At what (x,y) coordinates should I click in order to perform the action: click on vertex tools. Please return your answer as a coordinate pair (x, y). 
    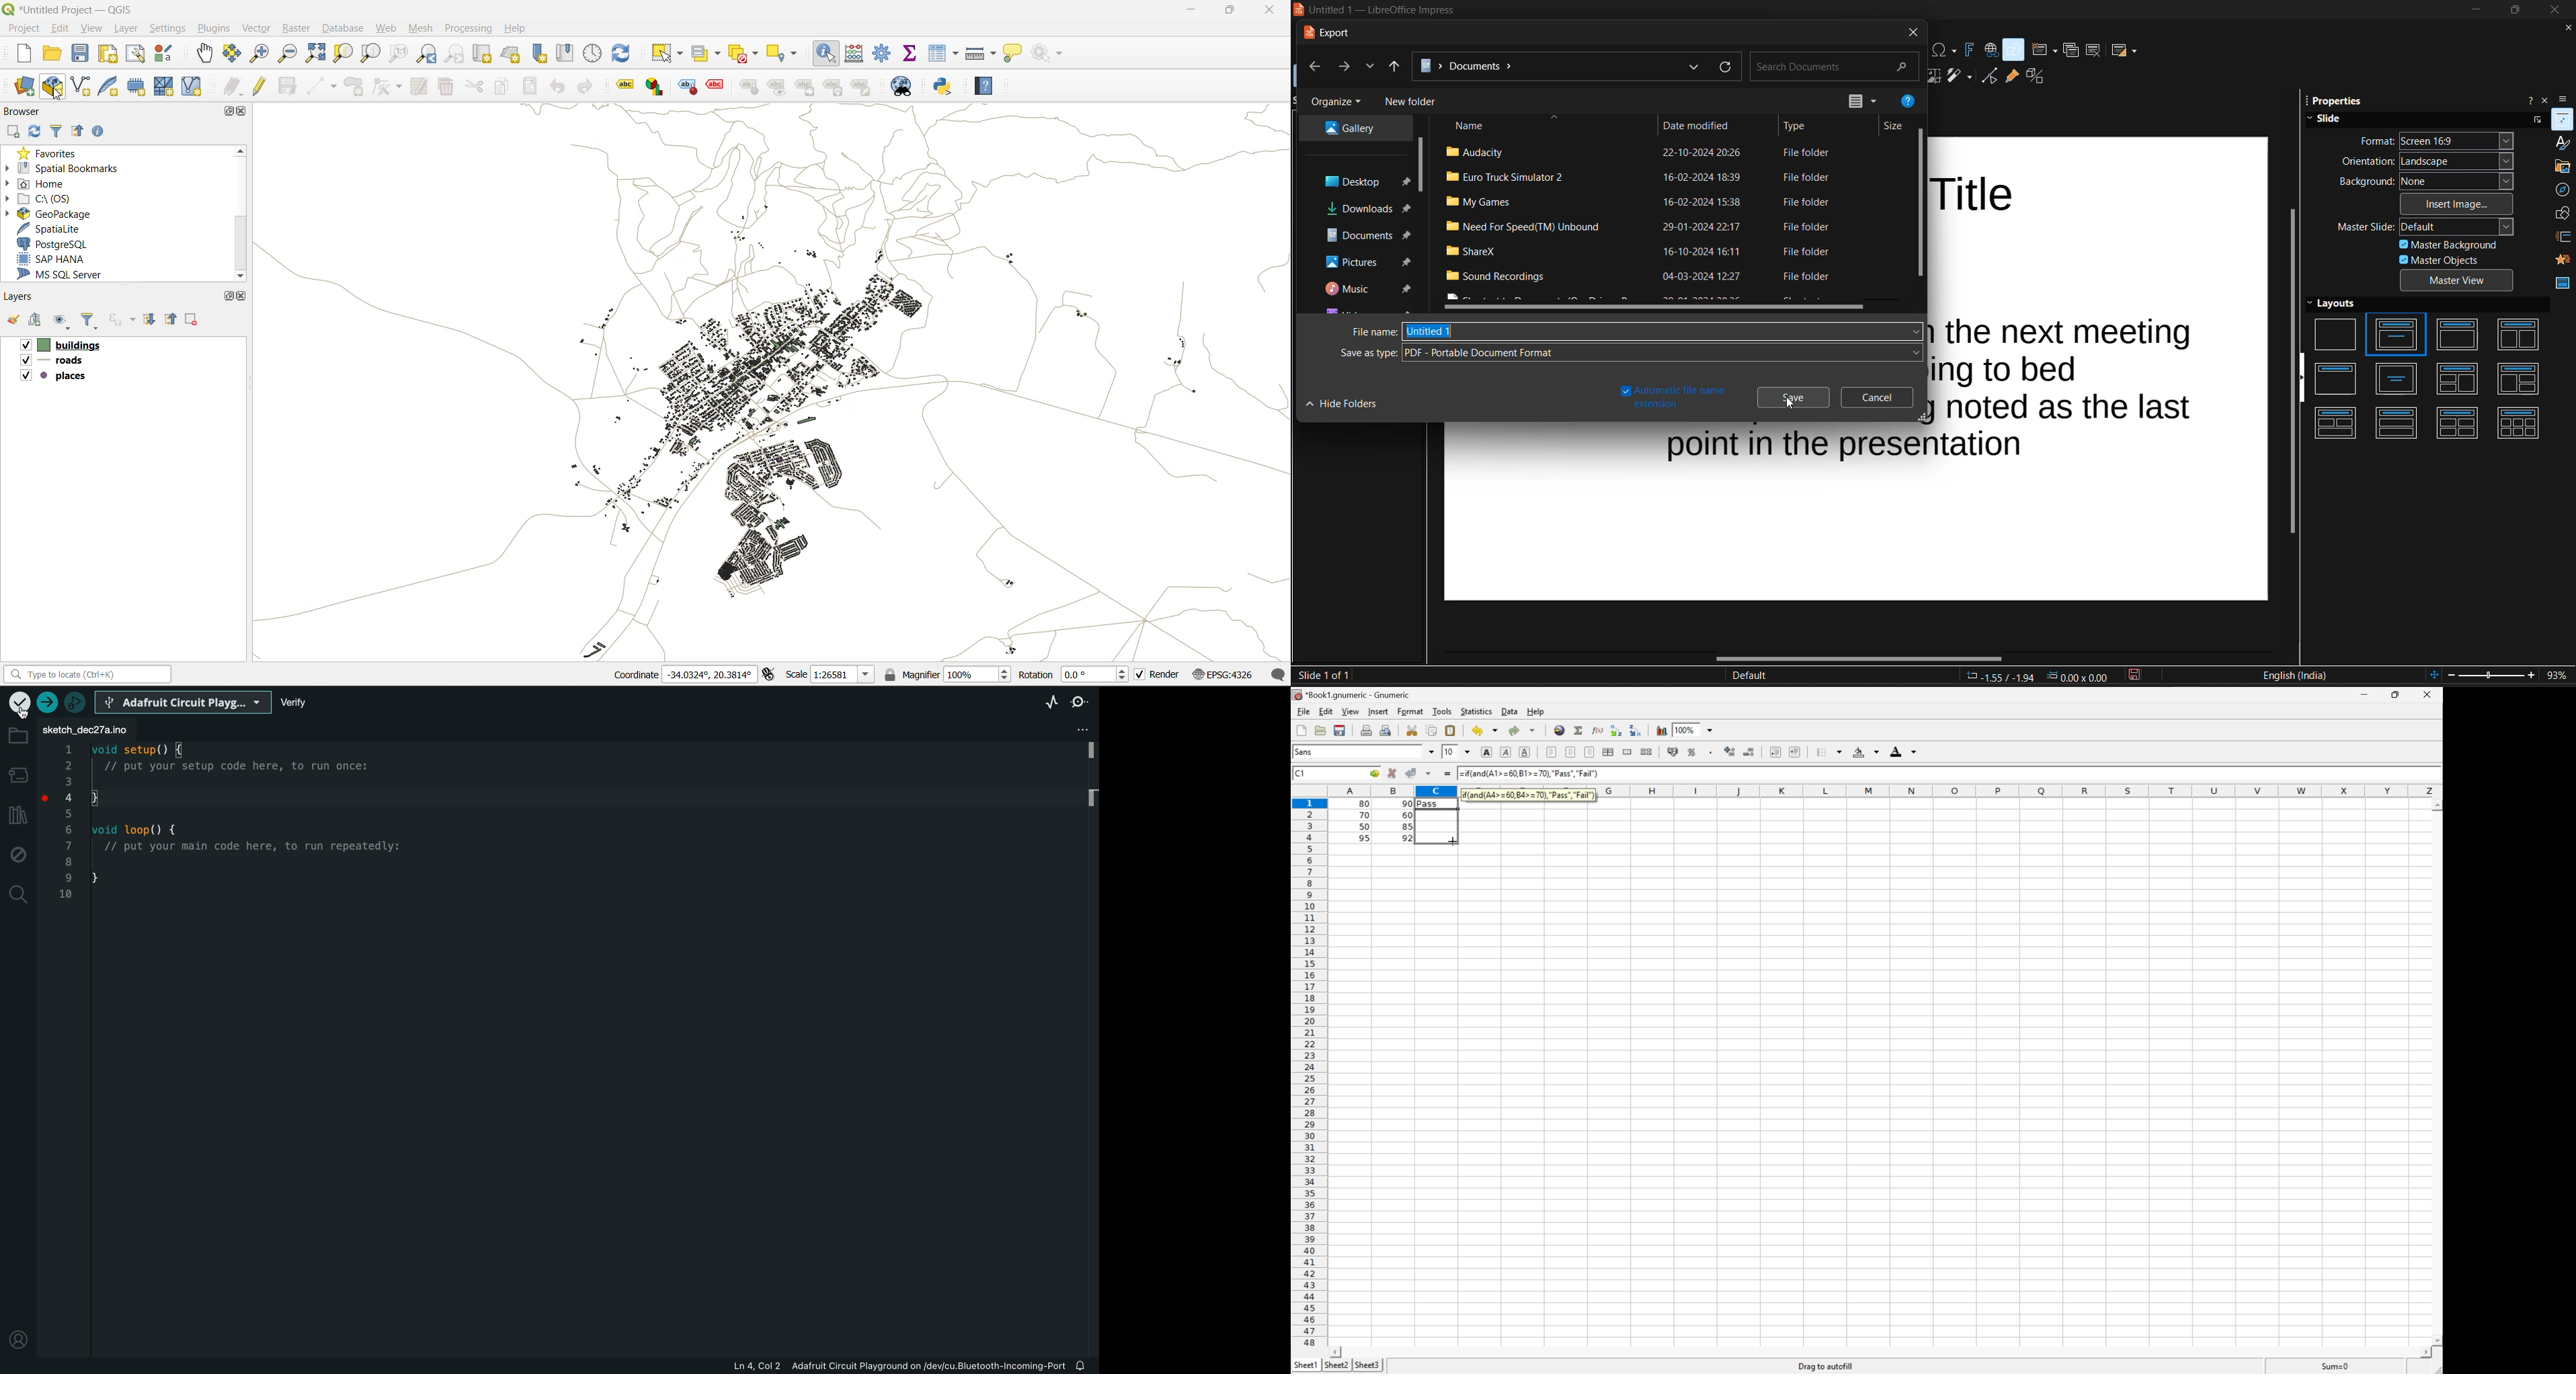
    Looking at the image, I should click on (387, 87).